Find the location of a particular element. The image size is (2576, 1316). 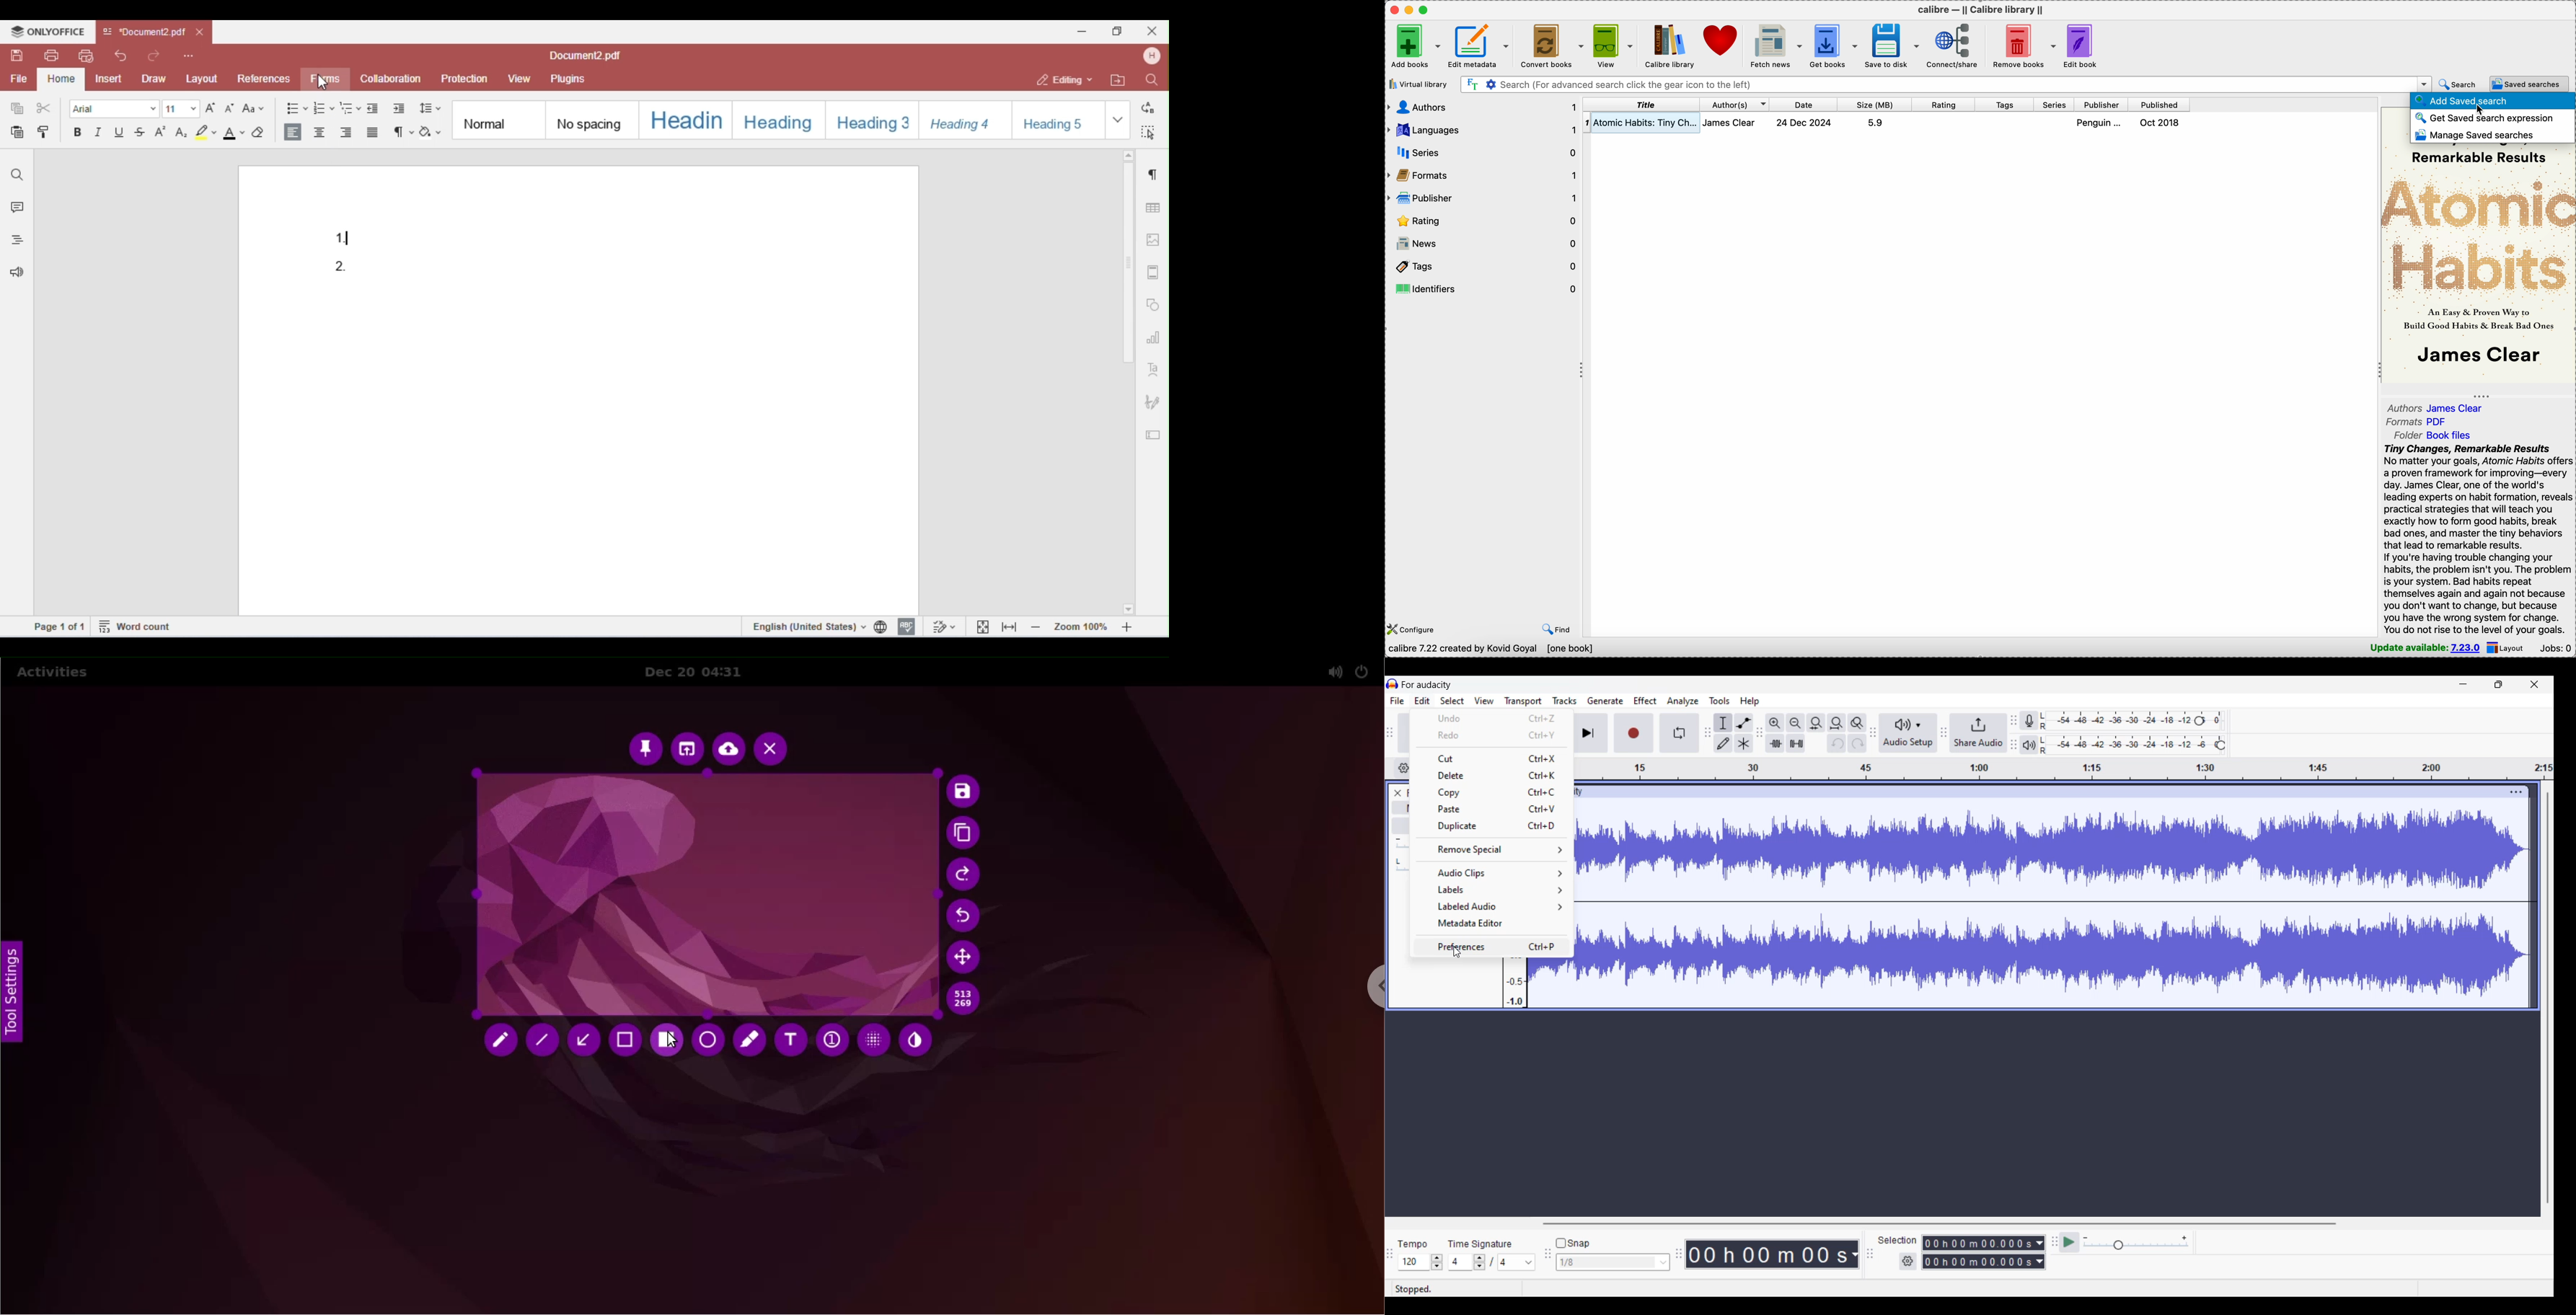

Zoom in is located at coordinates (1776, 723).